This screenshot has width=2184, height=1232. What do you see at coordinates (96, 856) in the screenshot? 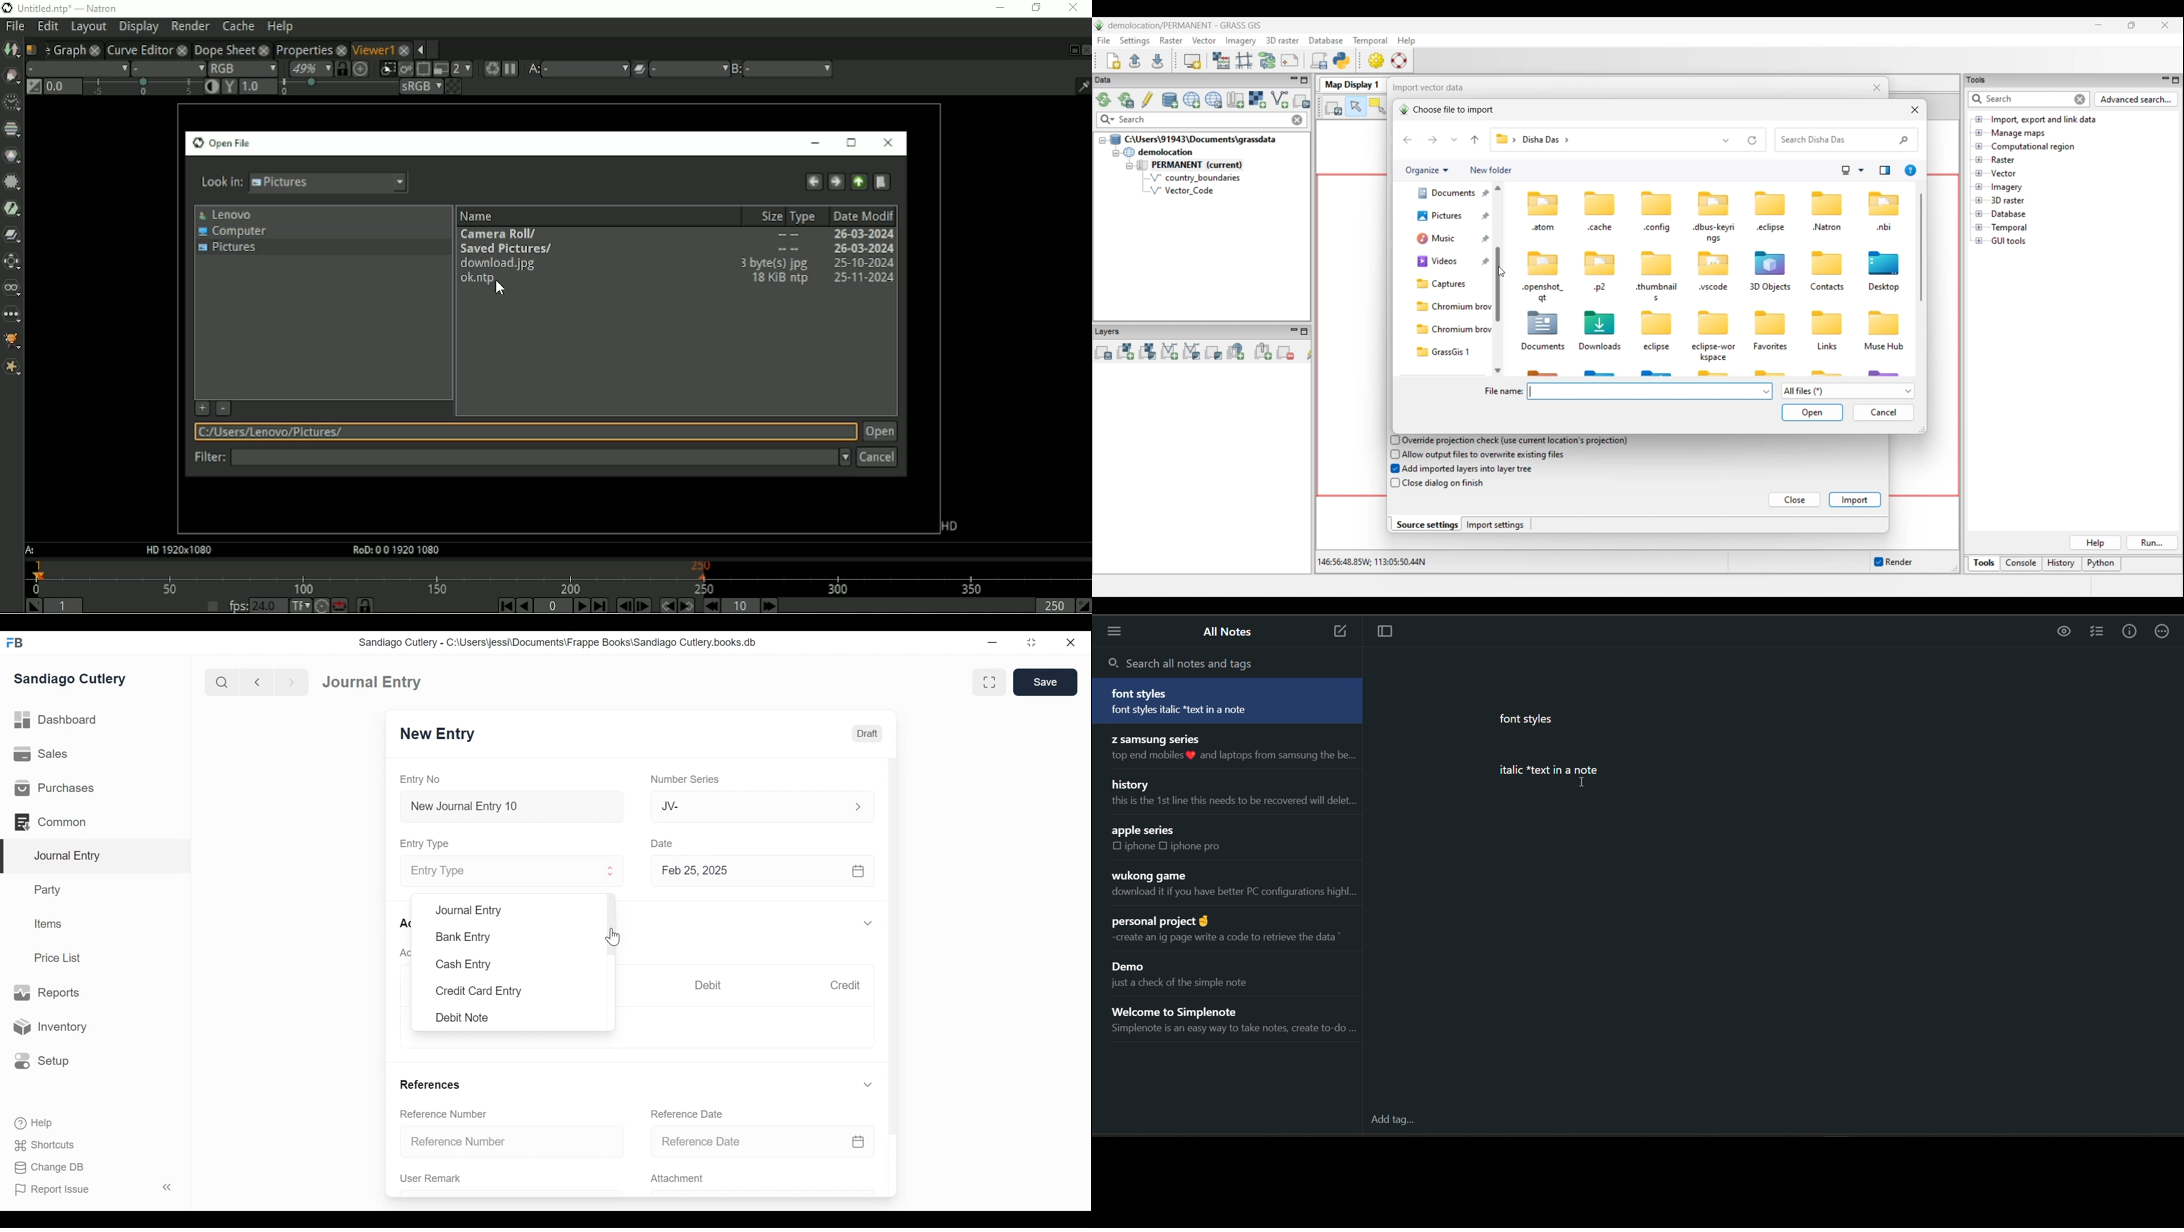
I see `Journal Entry` at bounding box center [96, 856].